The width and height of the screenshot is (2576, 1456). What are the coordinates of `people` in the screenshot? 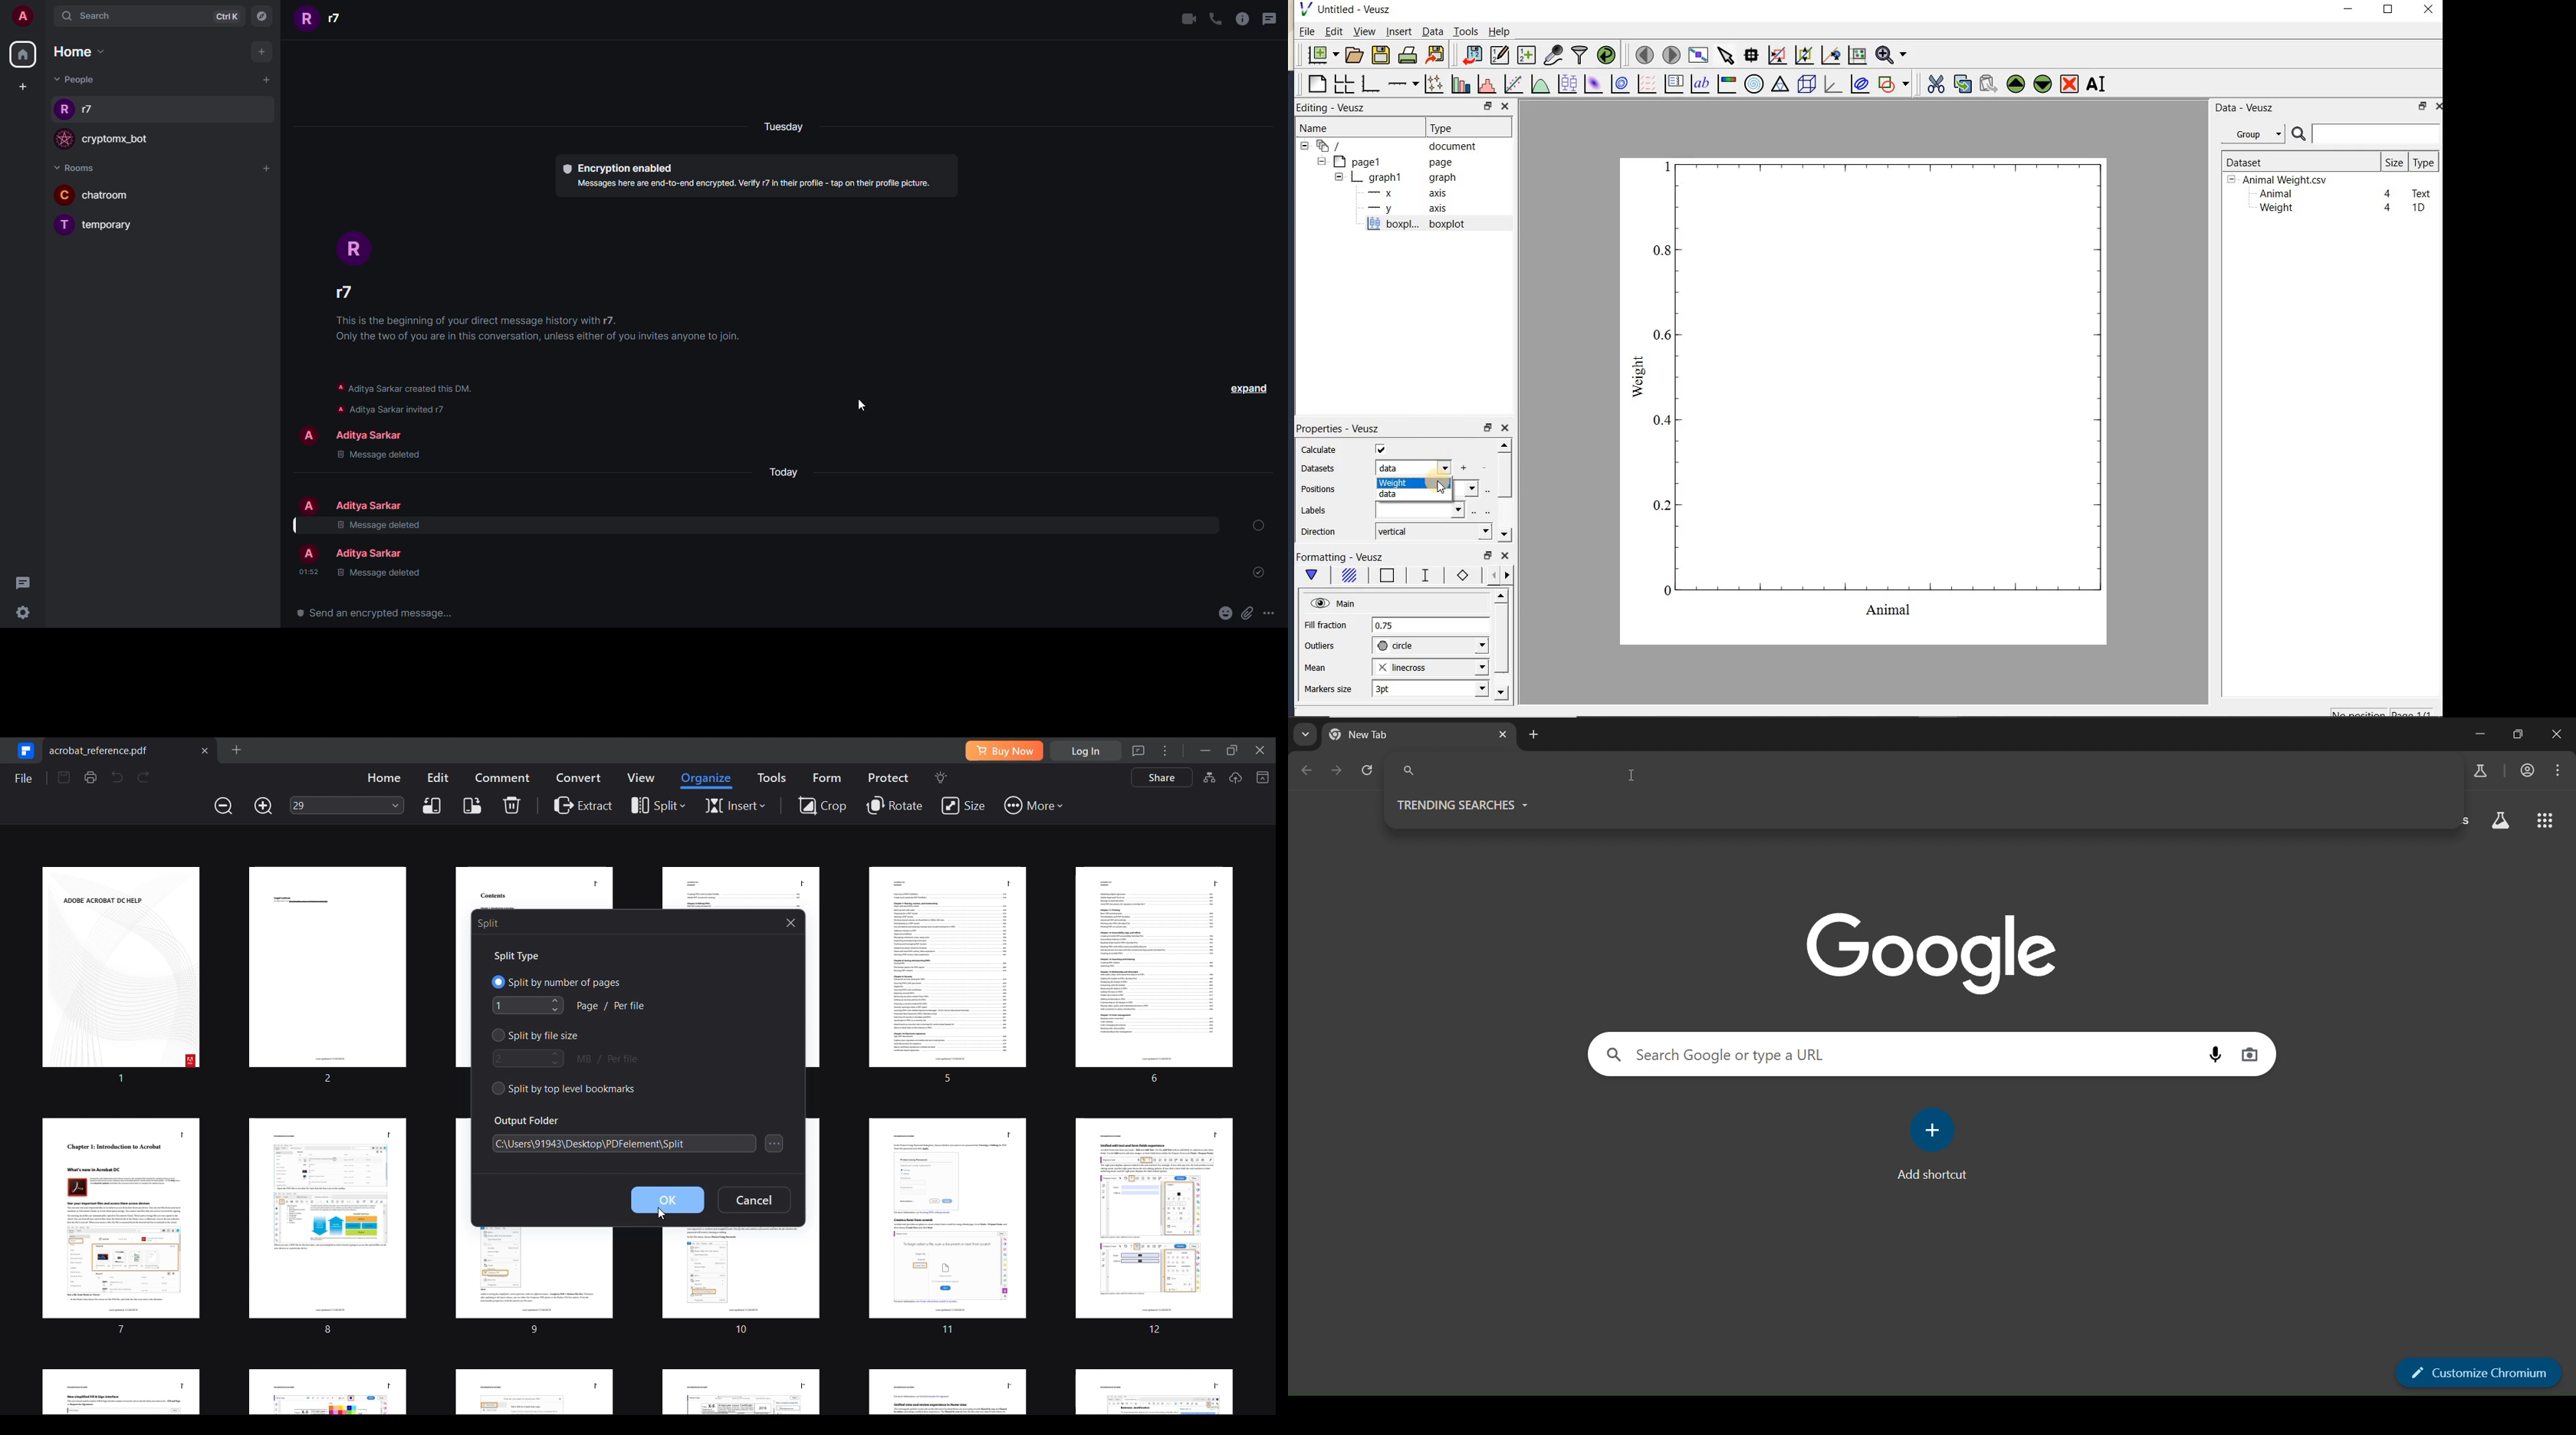 It's located at (370, 434).